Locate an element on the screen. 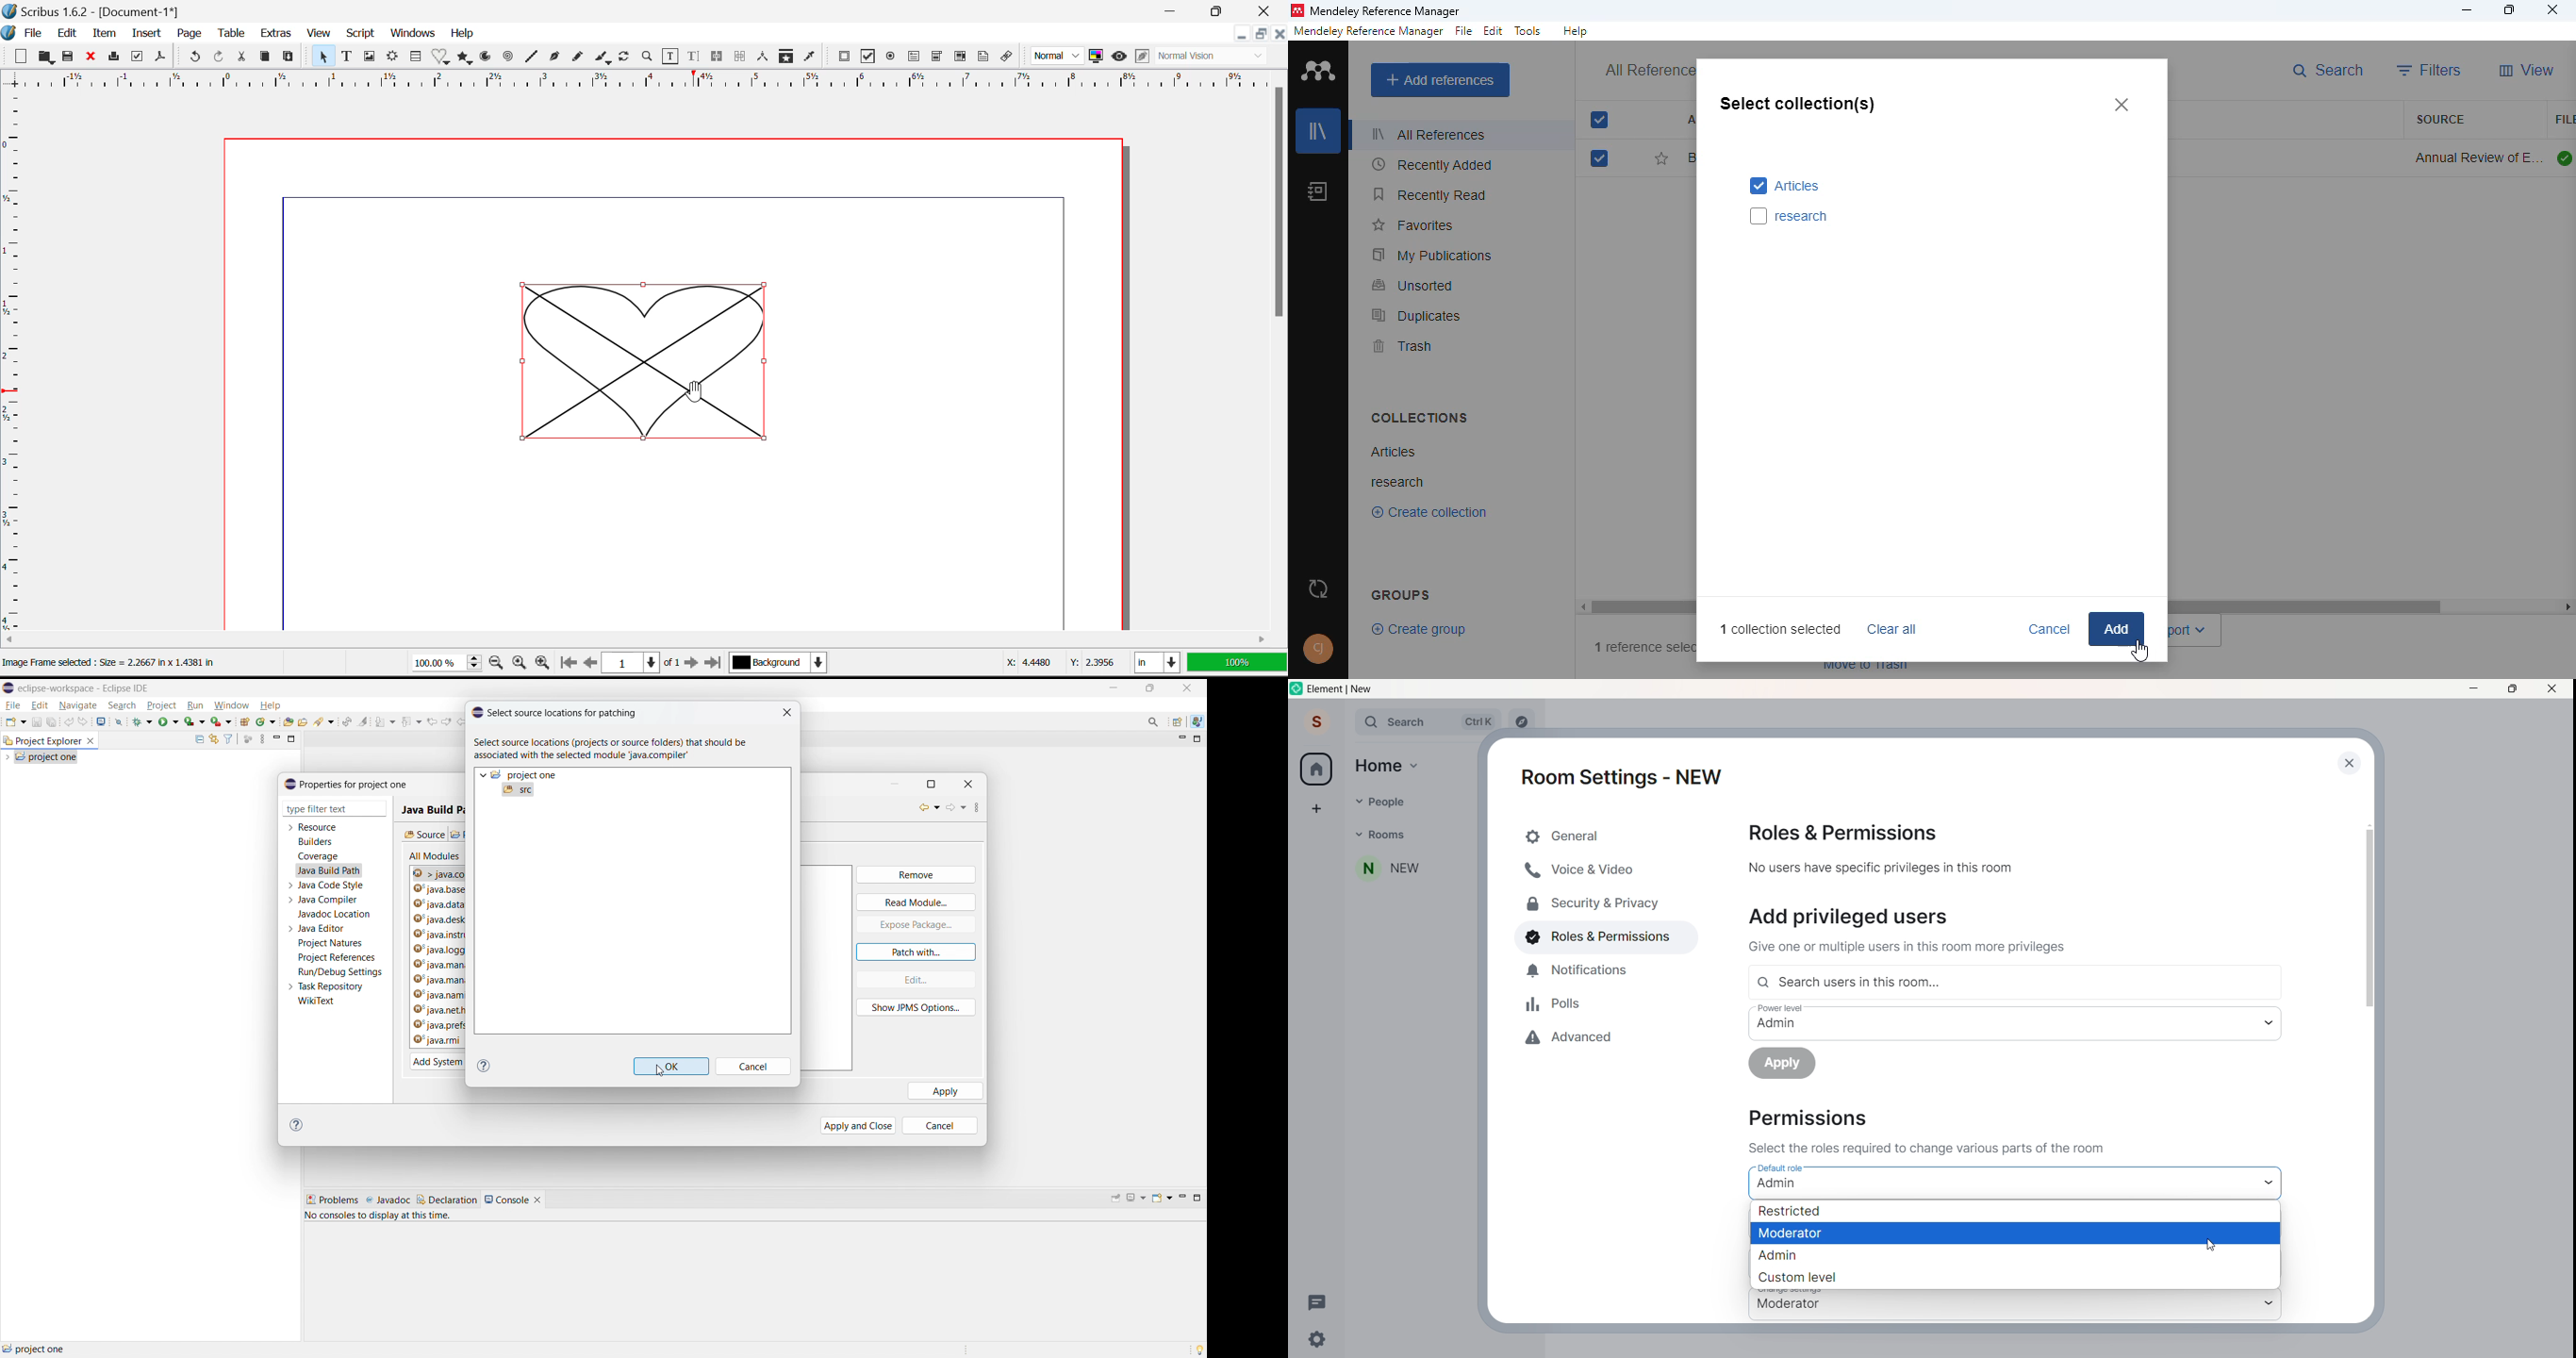  scroll bar is located at coordinates (2372, 909).